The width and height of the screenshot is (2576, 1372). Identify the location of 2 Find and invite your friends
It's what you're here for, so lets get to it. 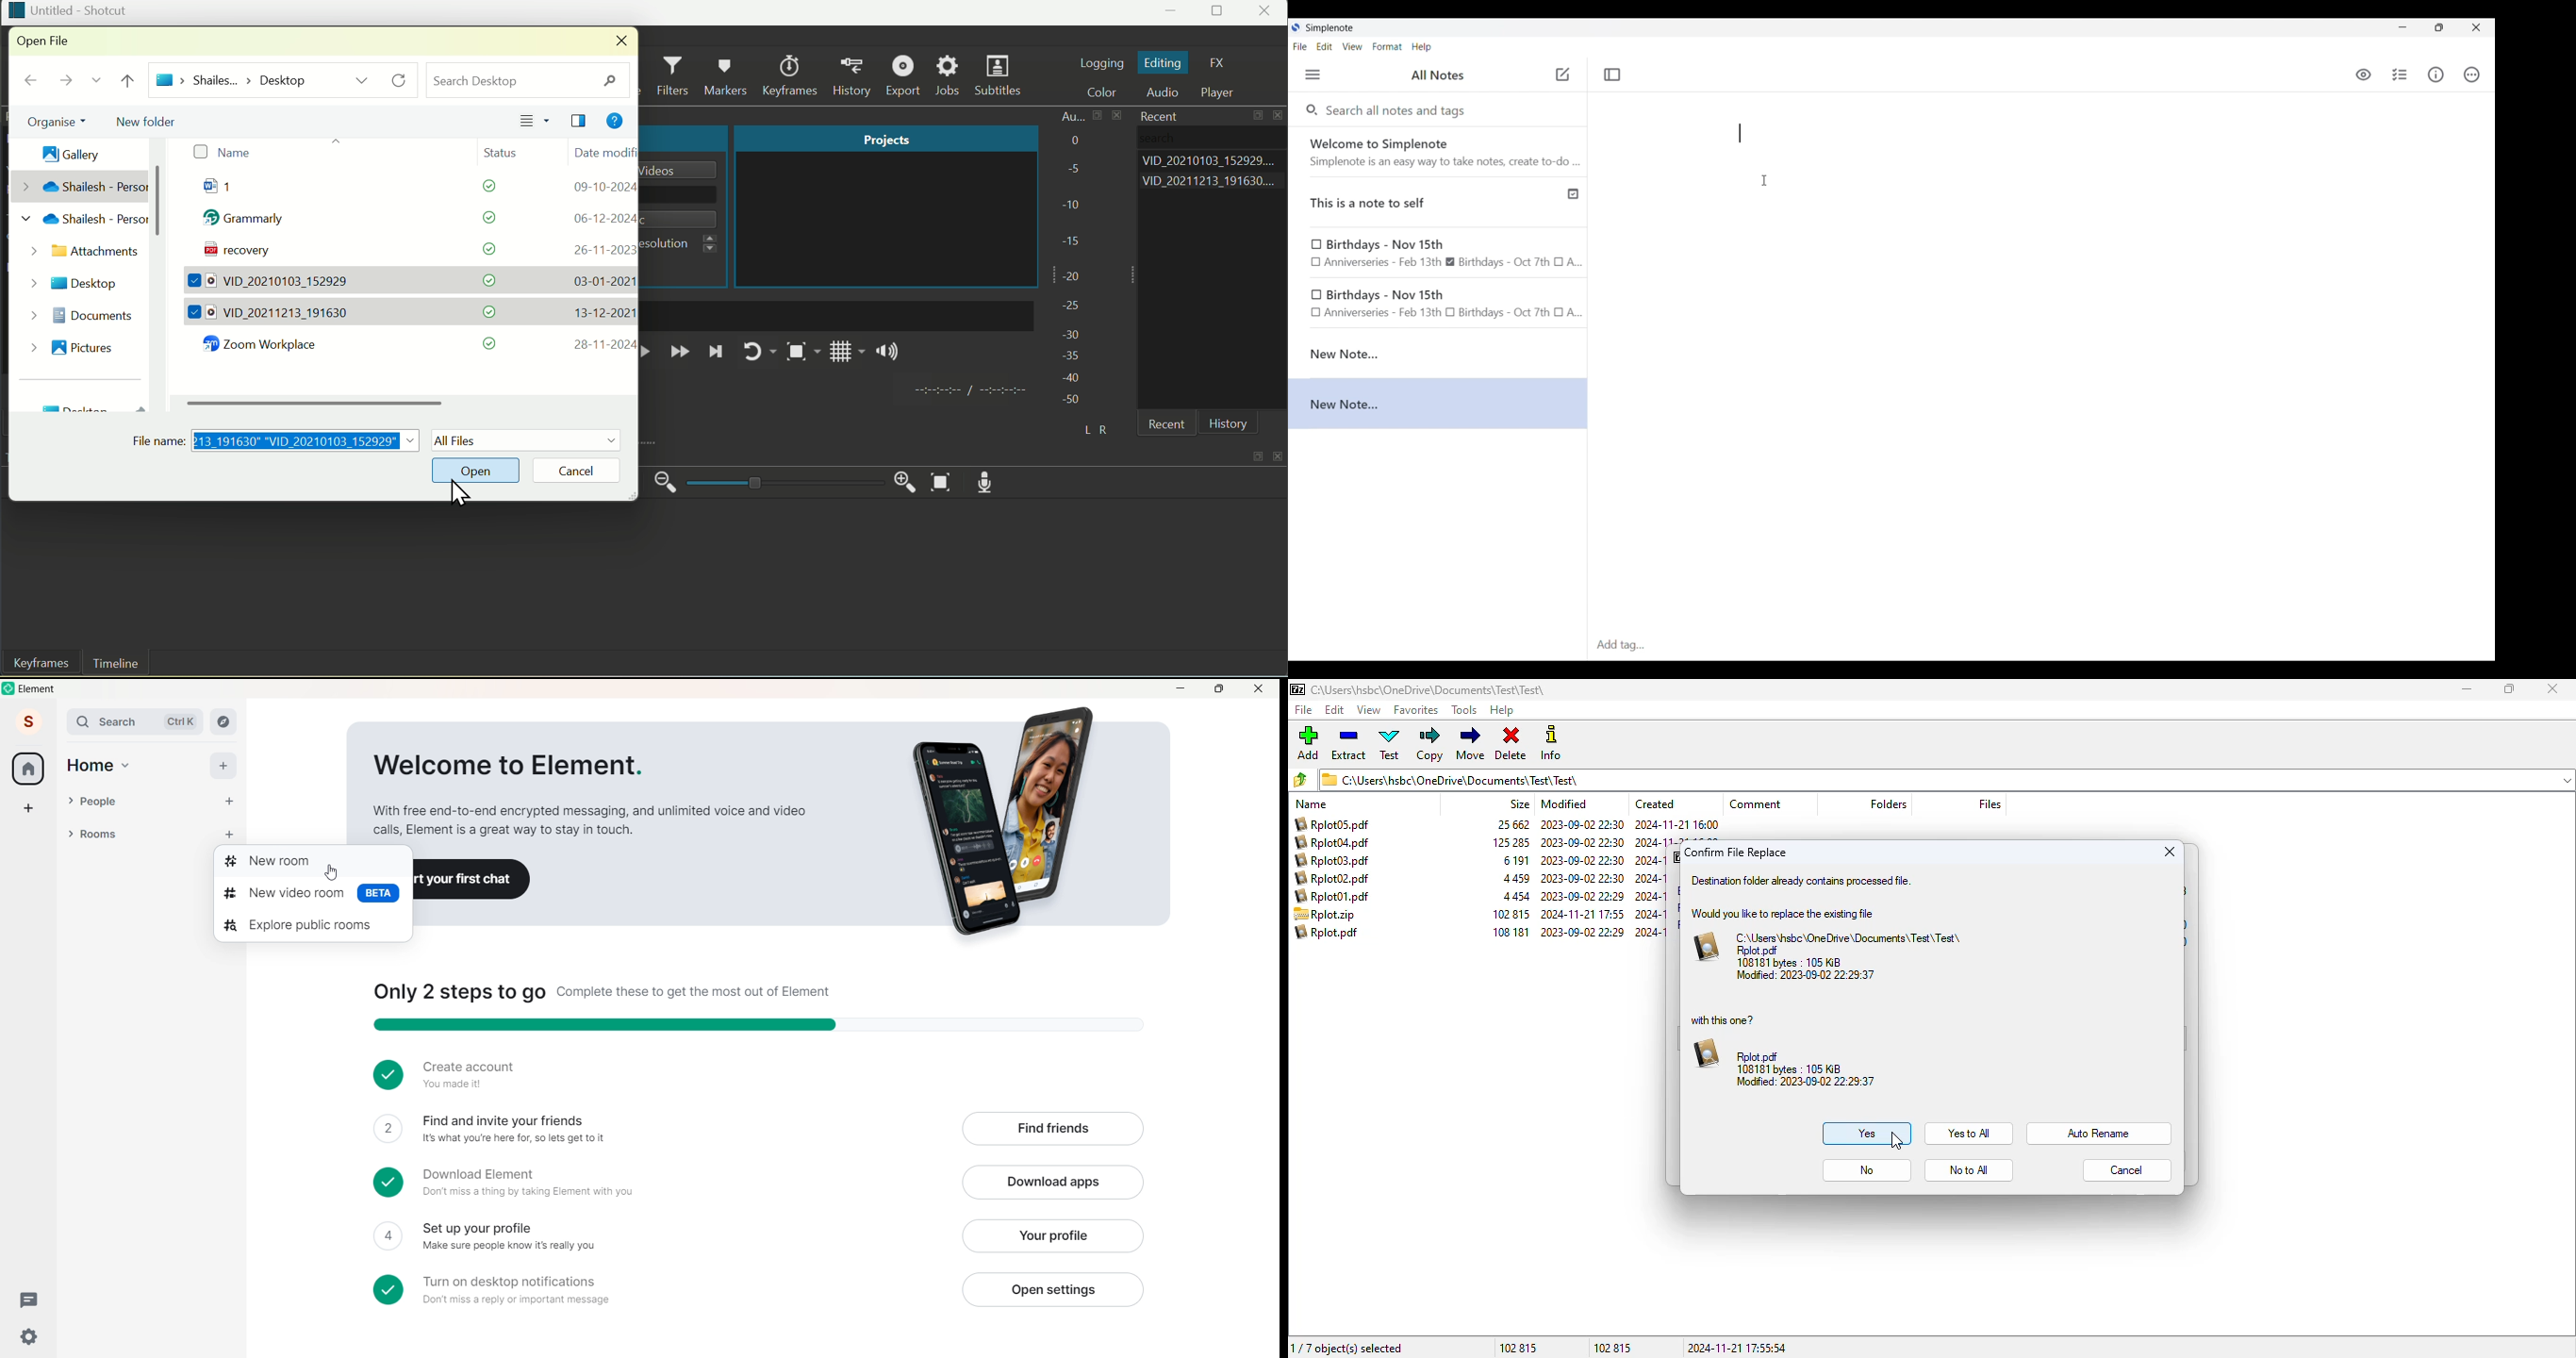
(658, 1129).